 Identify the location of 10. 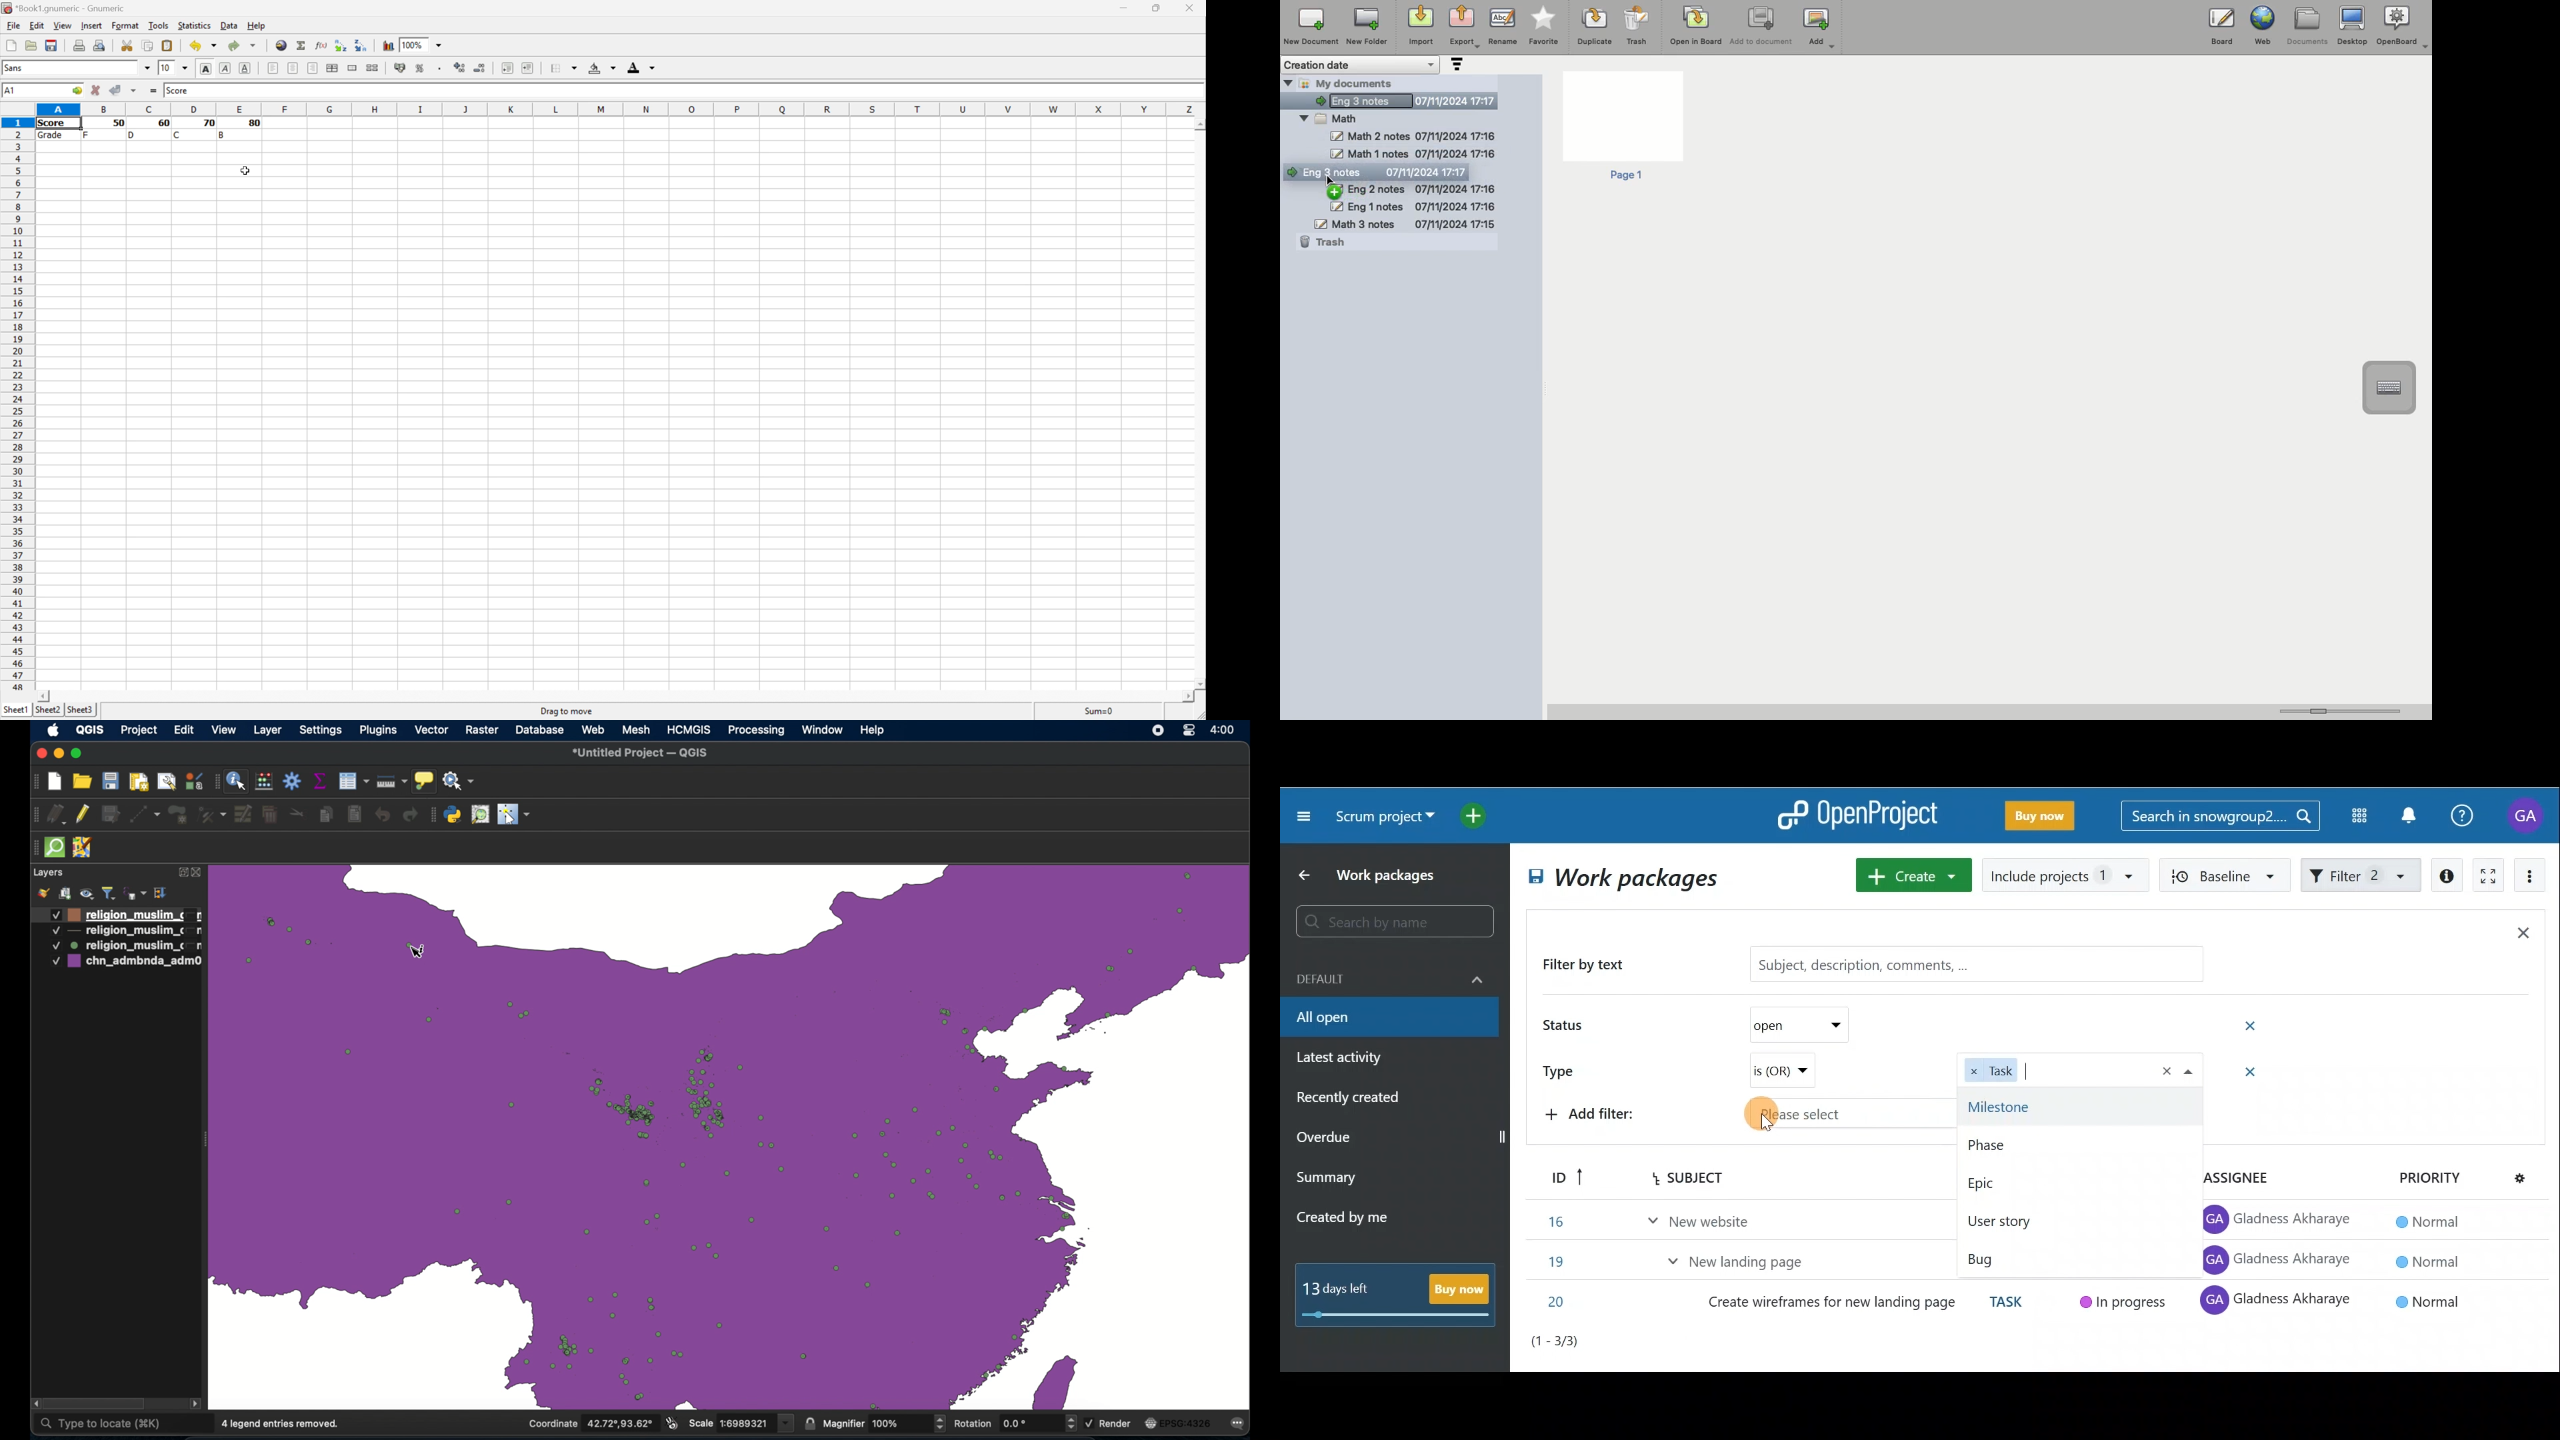
(163, 69).